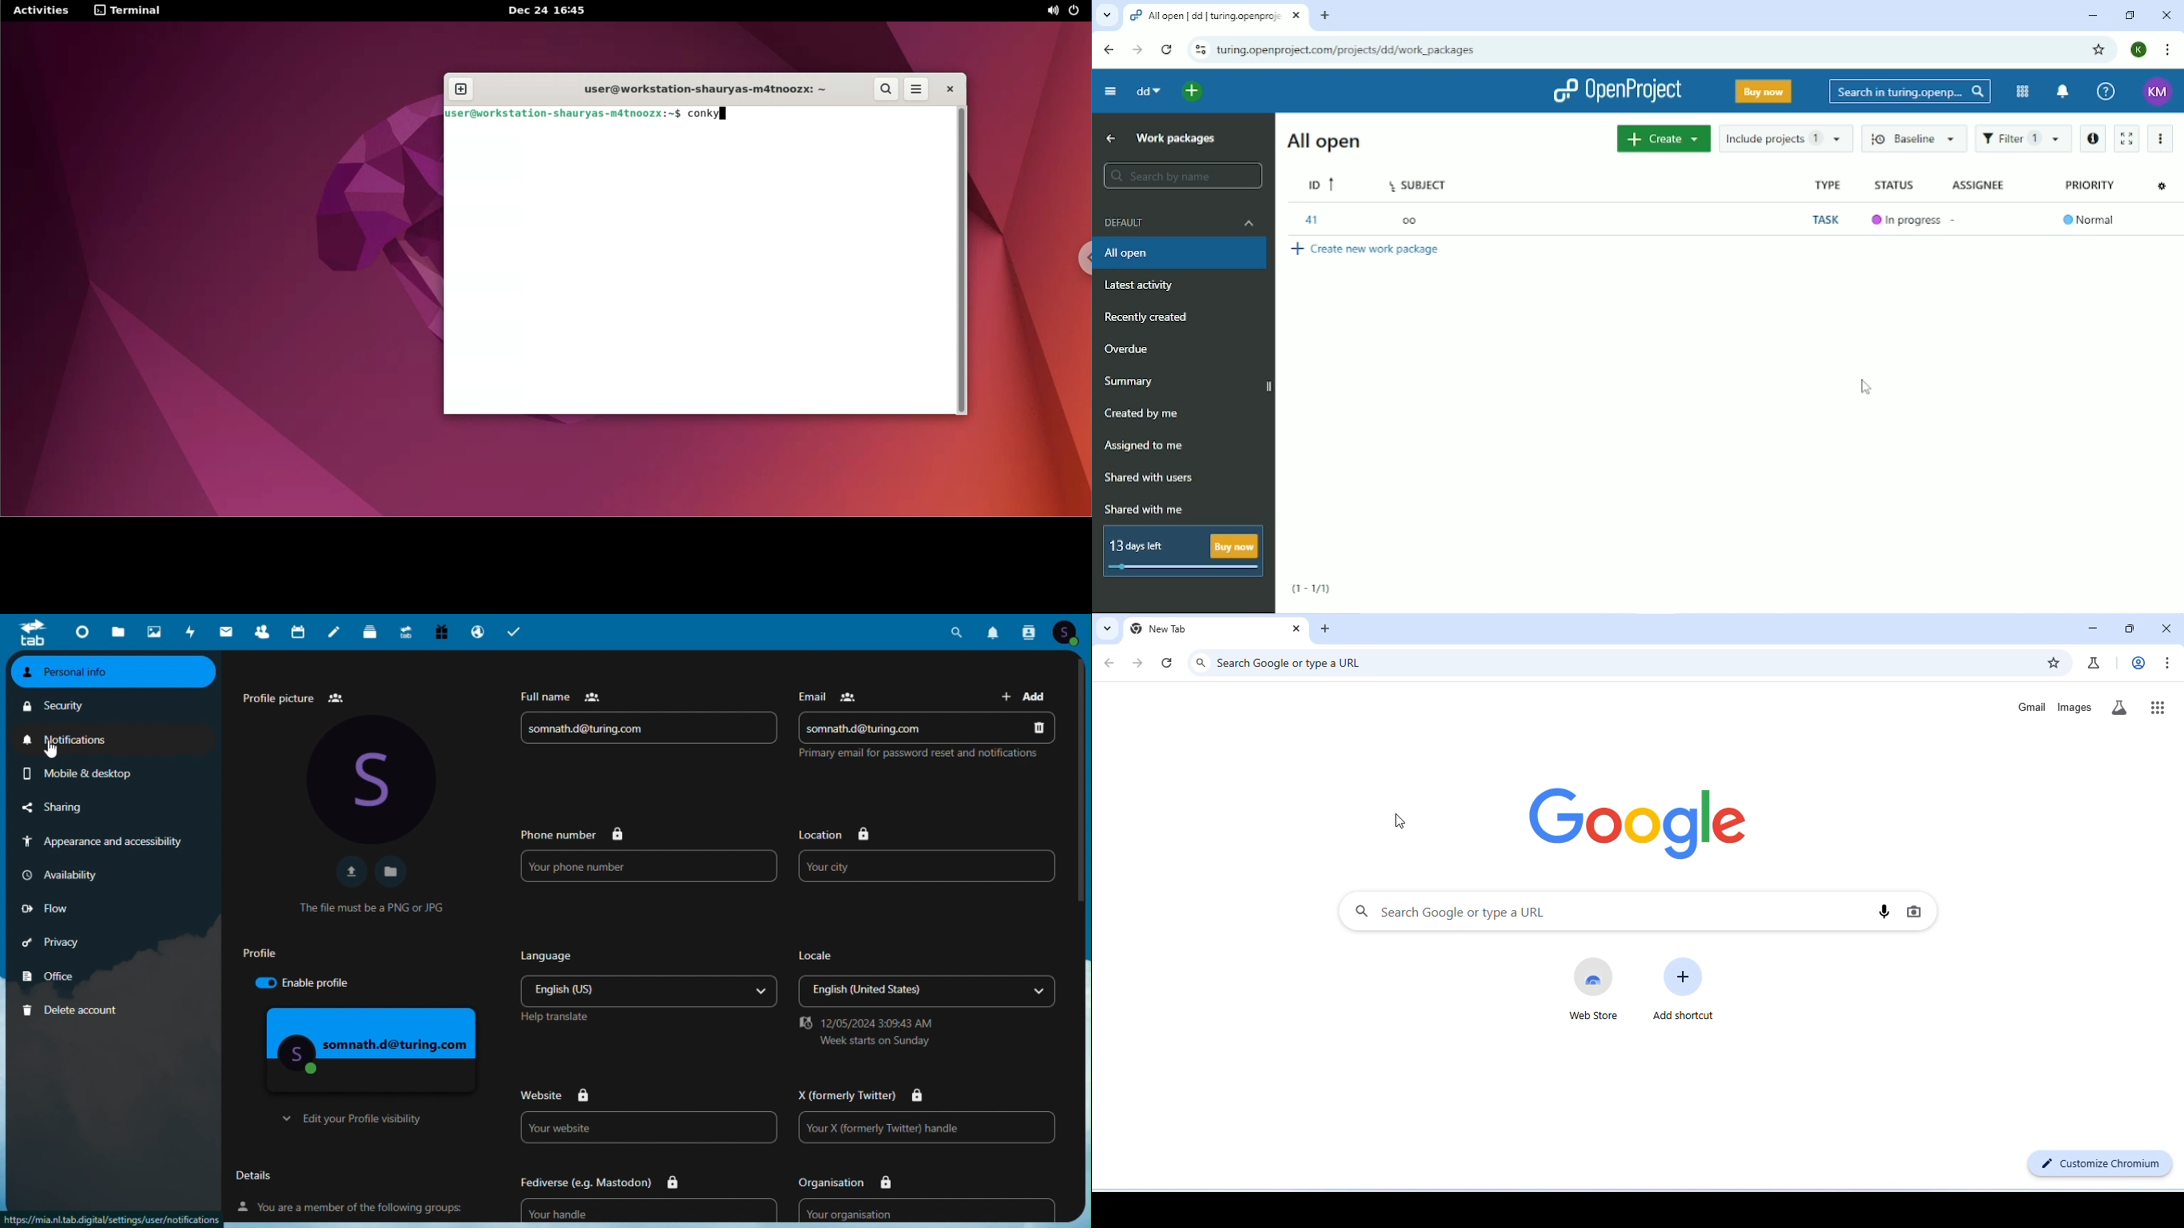 Image resolution: width=2184 pixels, height=1232 pixels. What do you see at coordinates (1085, 783) in the screenshot?
I see `vertical scroll bar` at bounding box center [1085, 783].